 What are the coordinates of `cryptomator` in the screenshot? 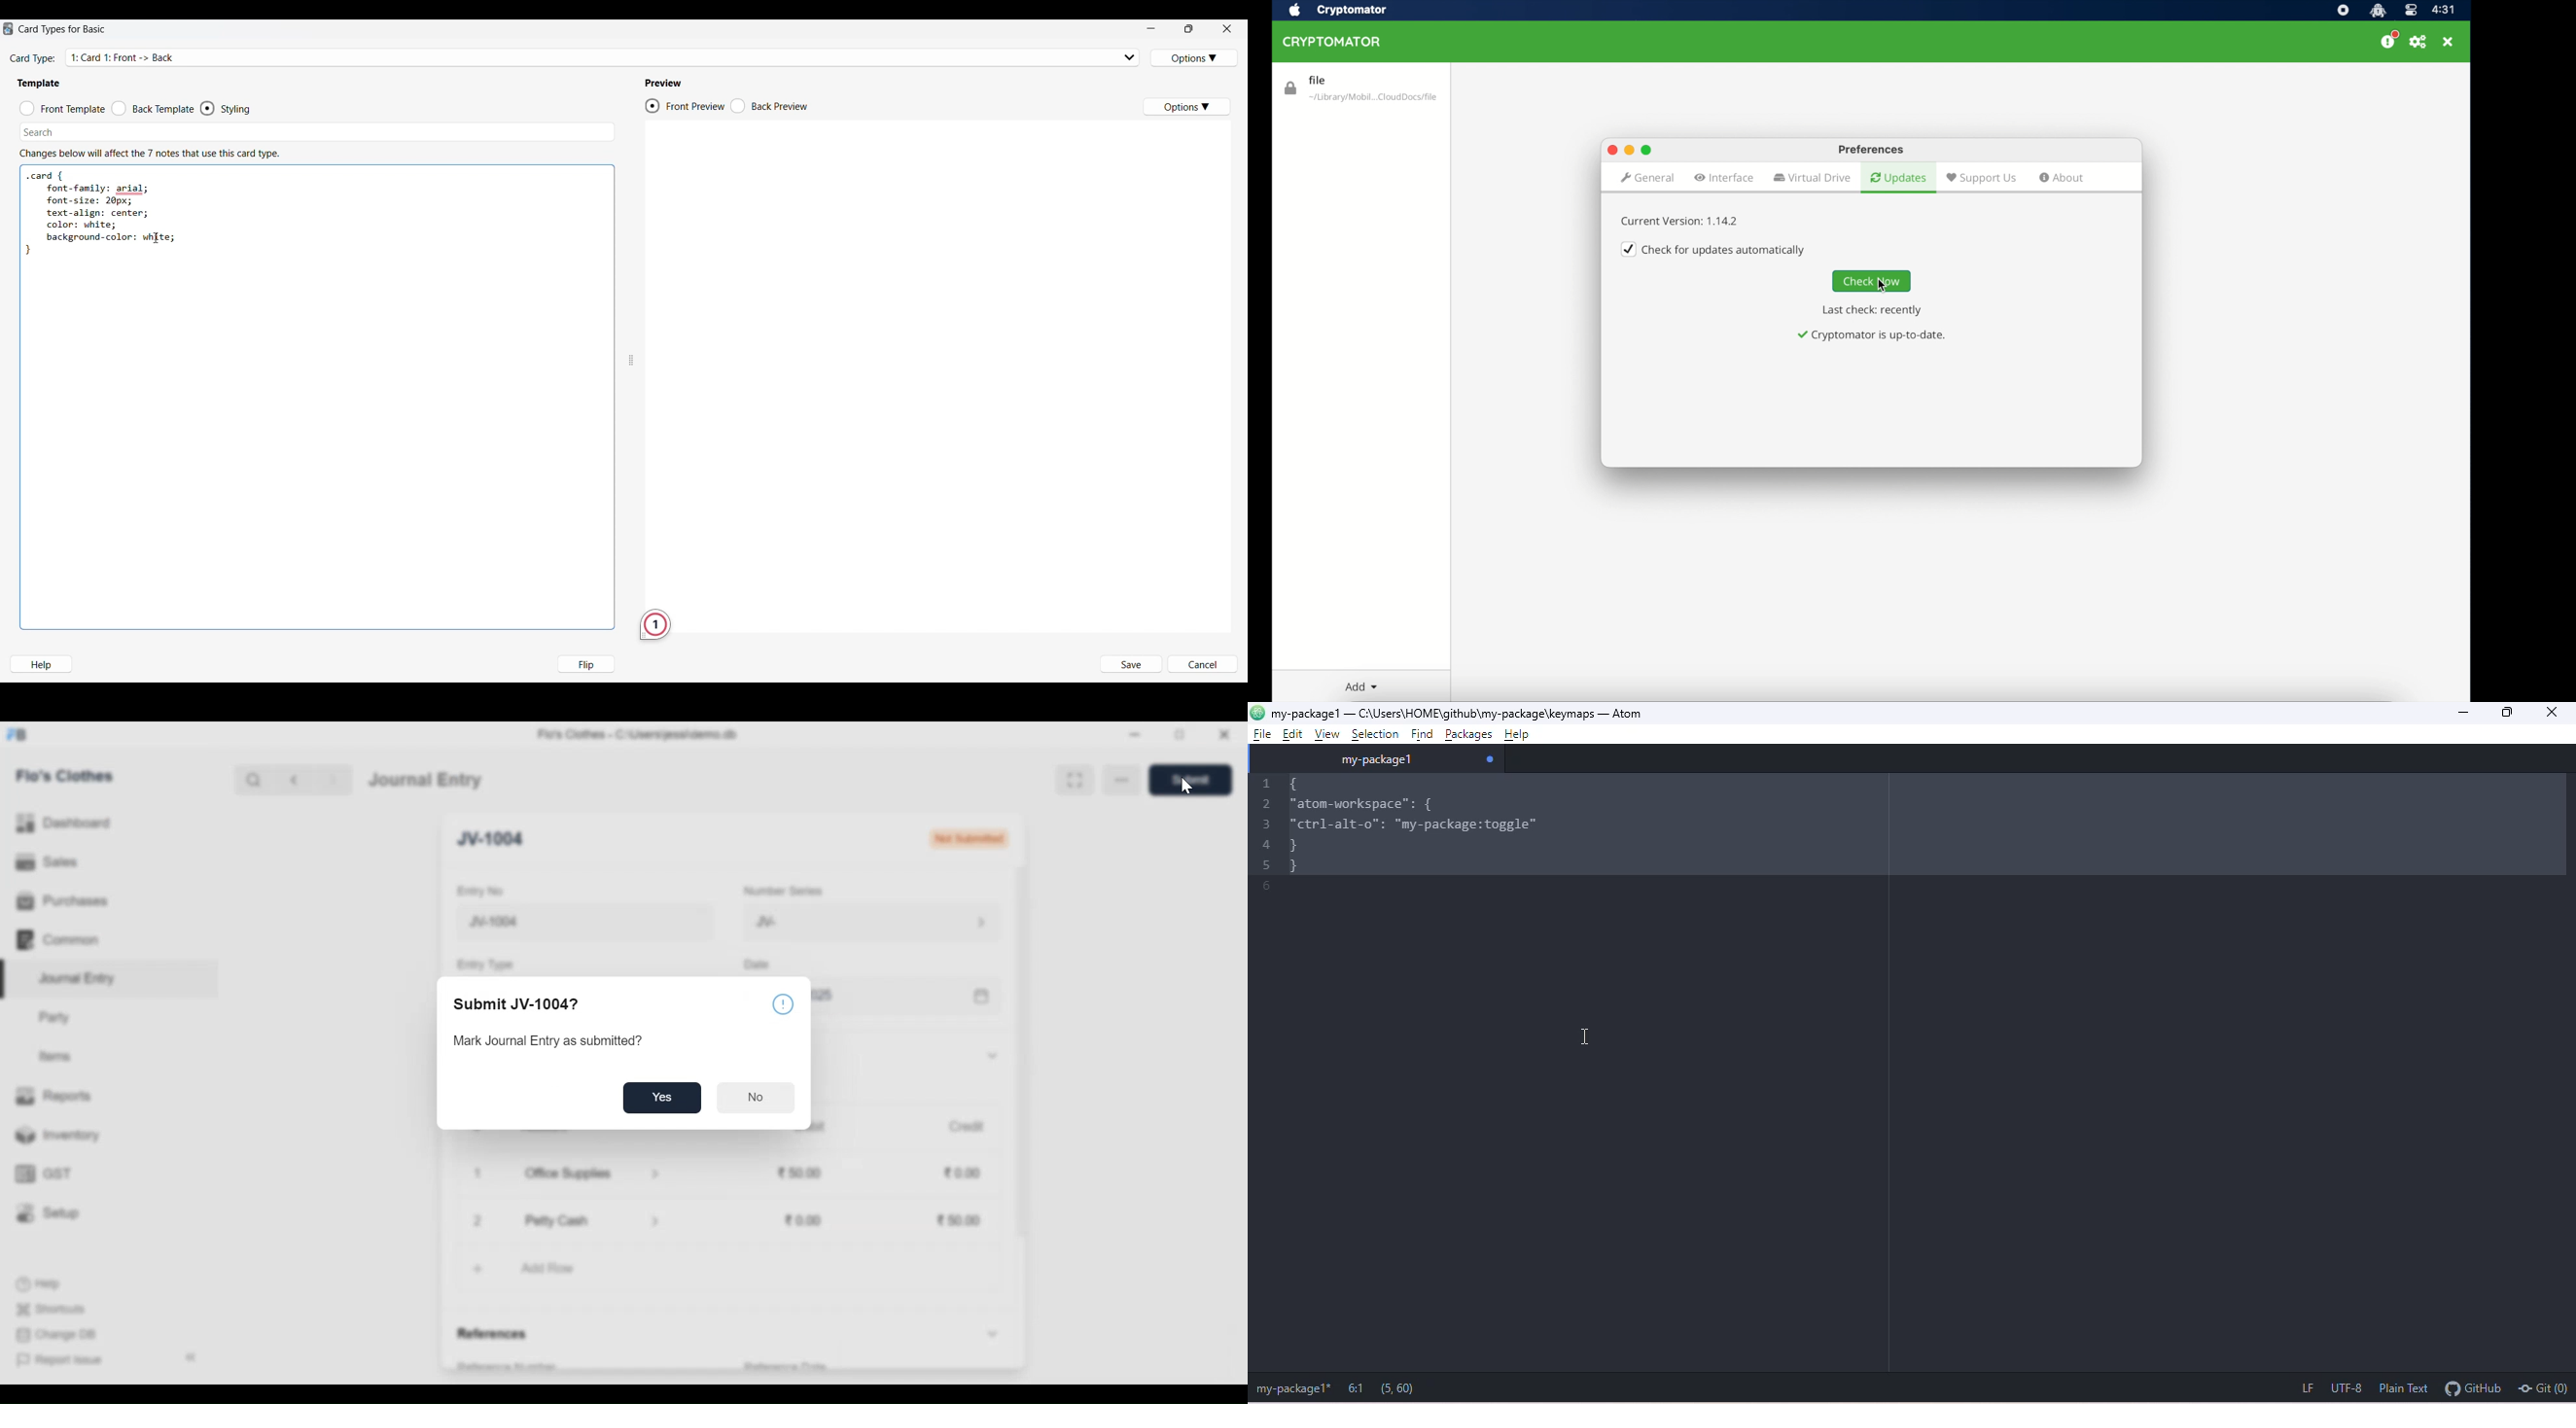 It's located at (1332, 42).